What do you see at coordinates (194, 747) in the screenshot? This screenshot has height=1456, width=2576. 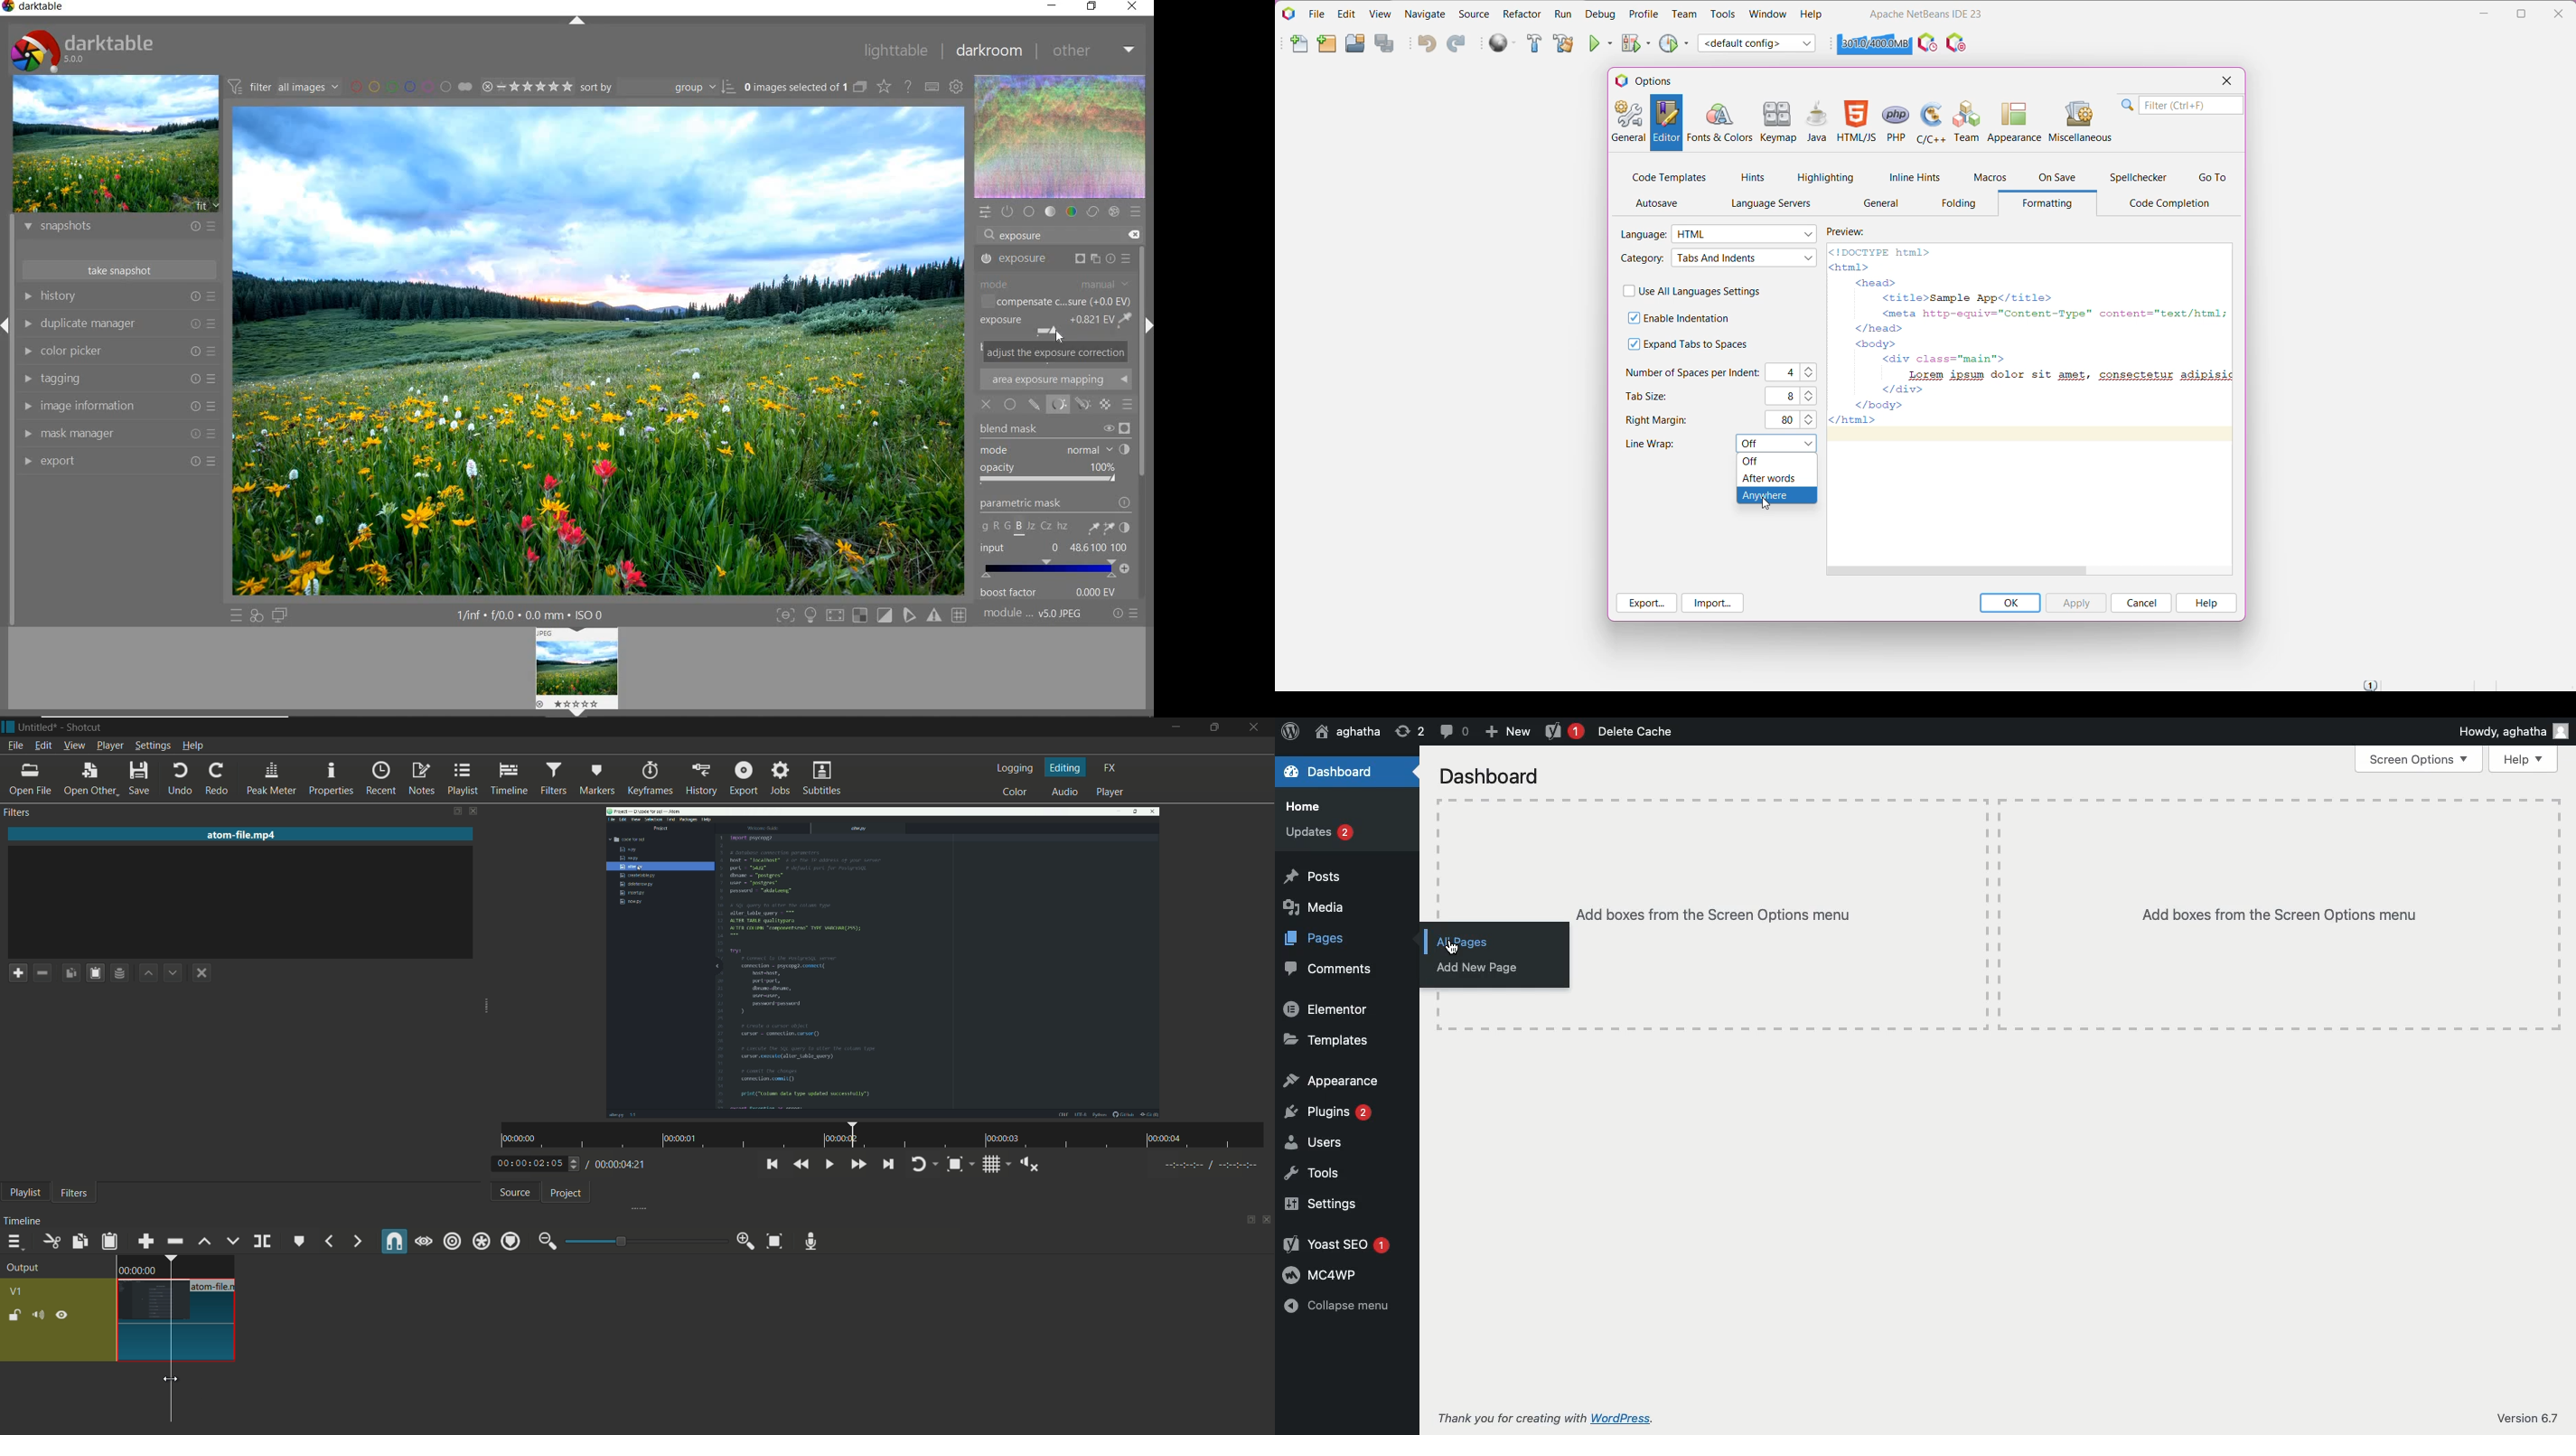 I see `help menu` at bounding box center [194, 747].